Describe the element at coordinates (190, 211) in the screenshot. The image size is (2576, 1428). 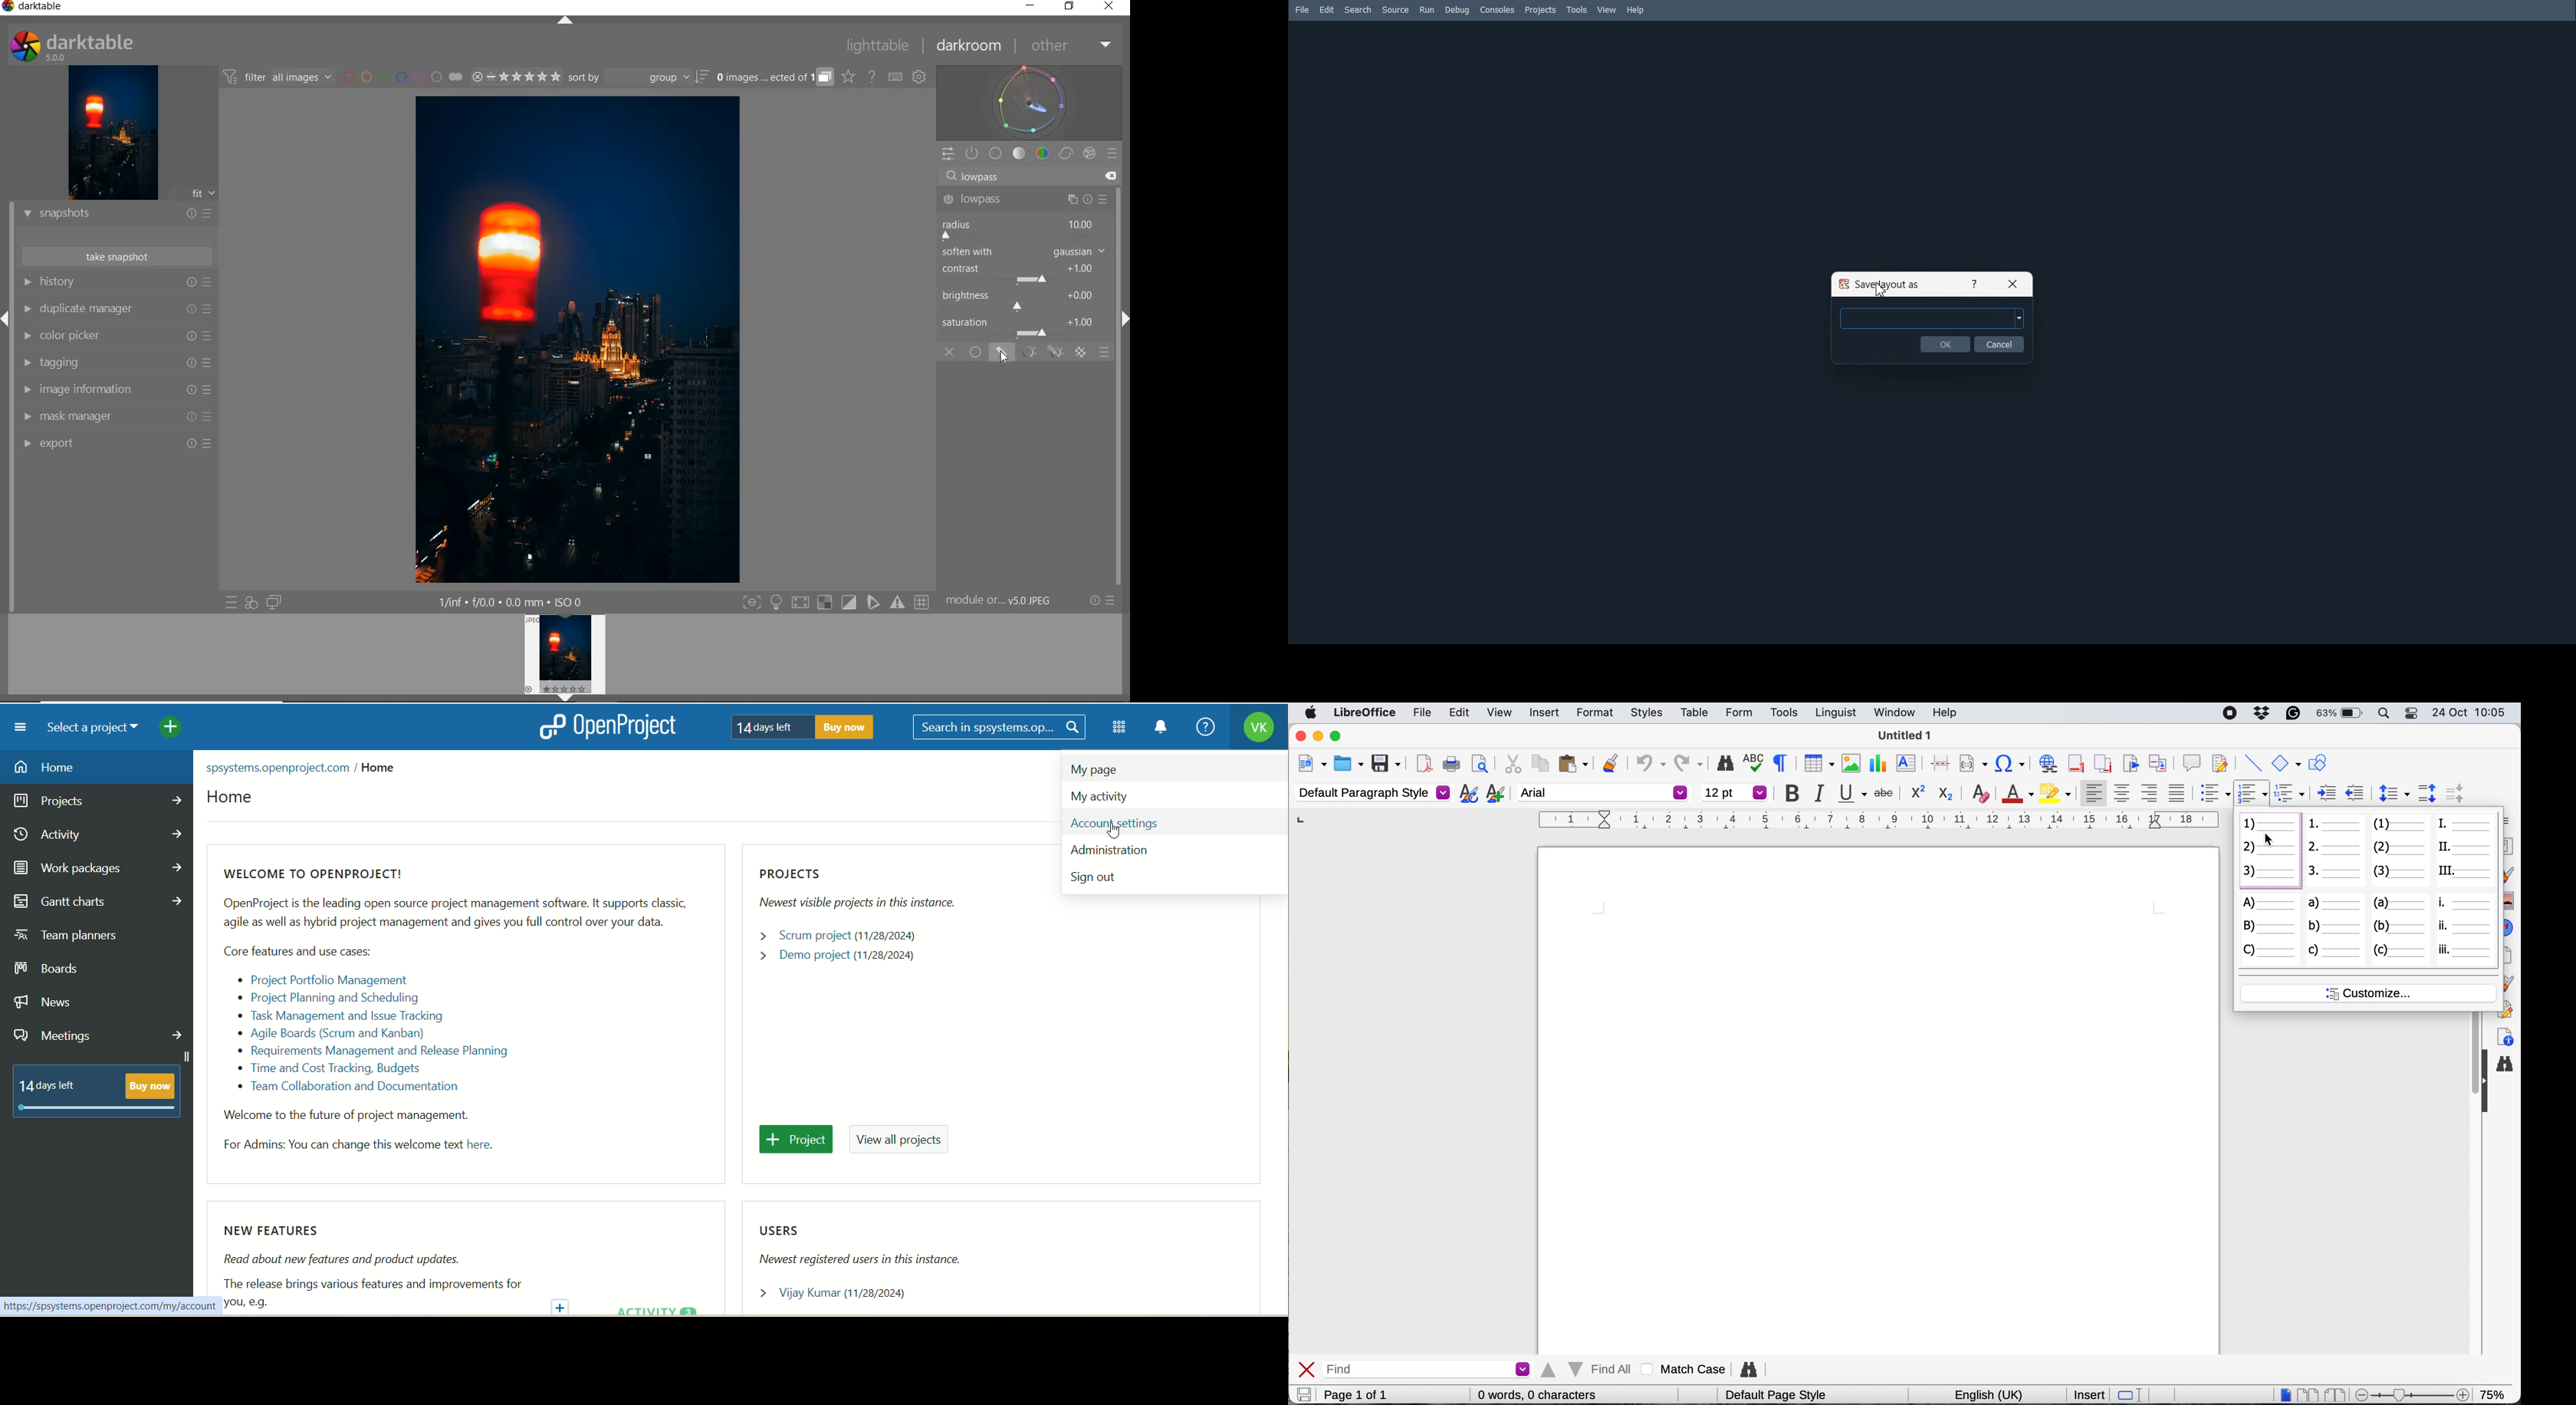
I see `Resets` at that location.